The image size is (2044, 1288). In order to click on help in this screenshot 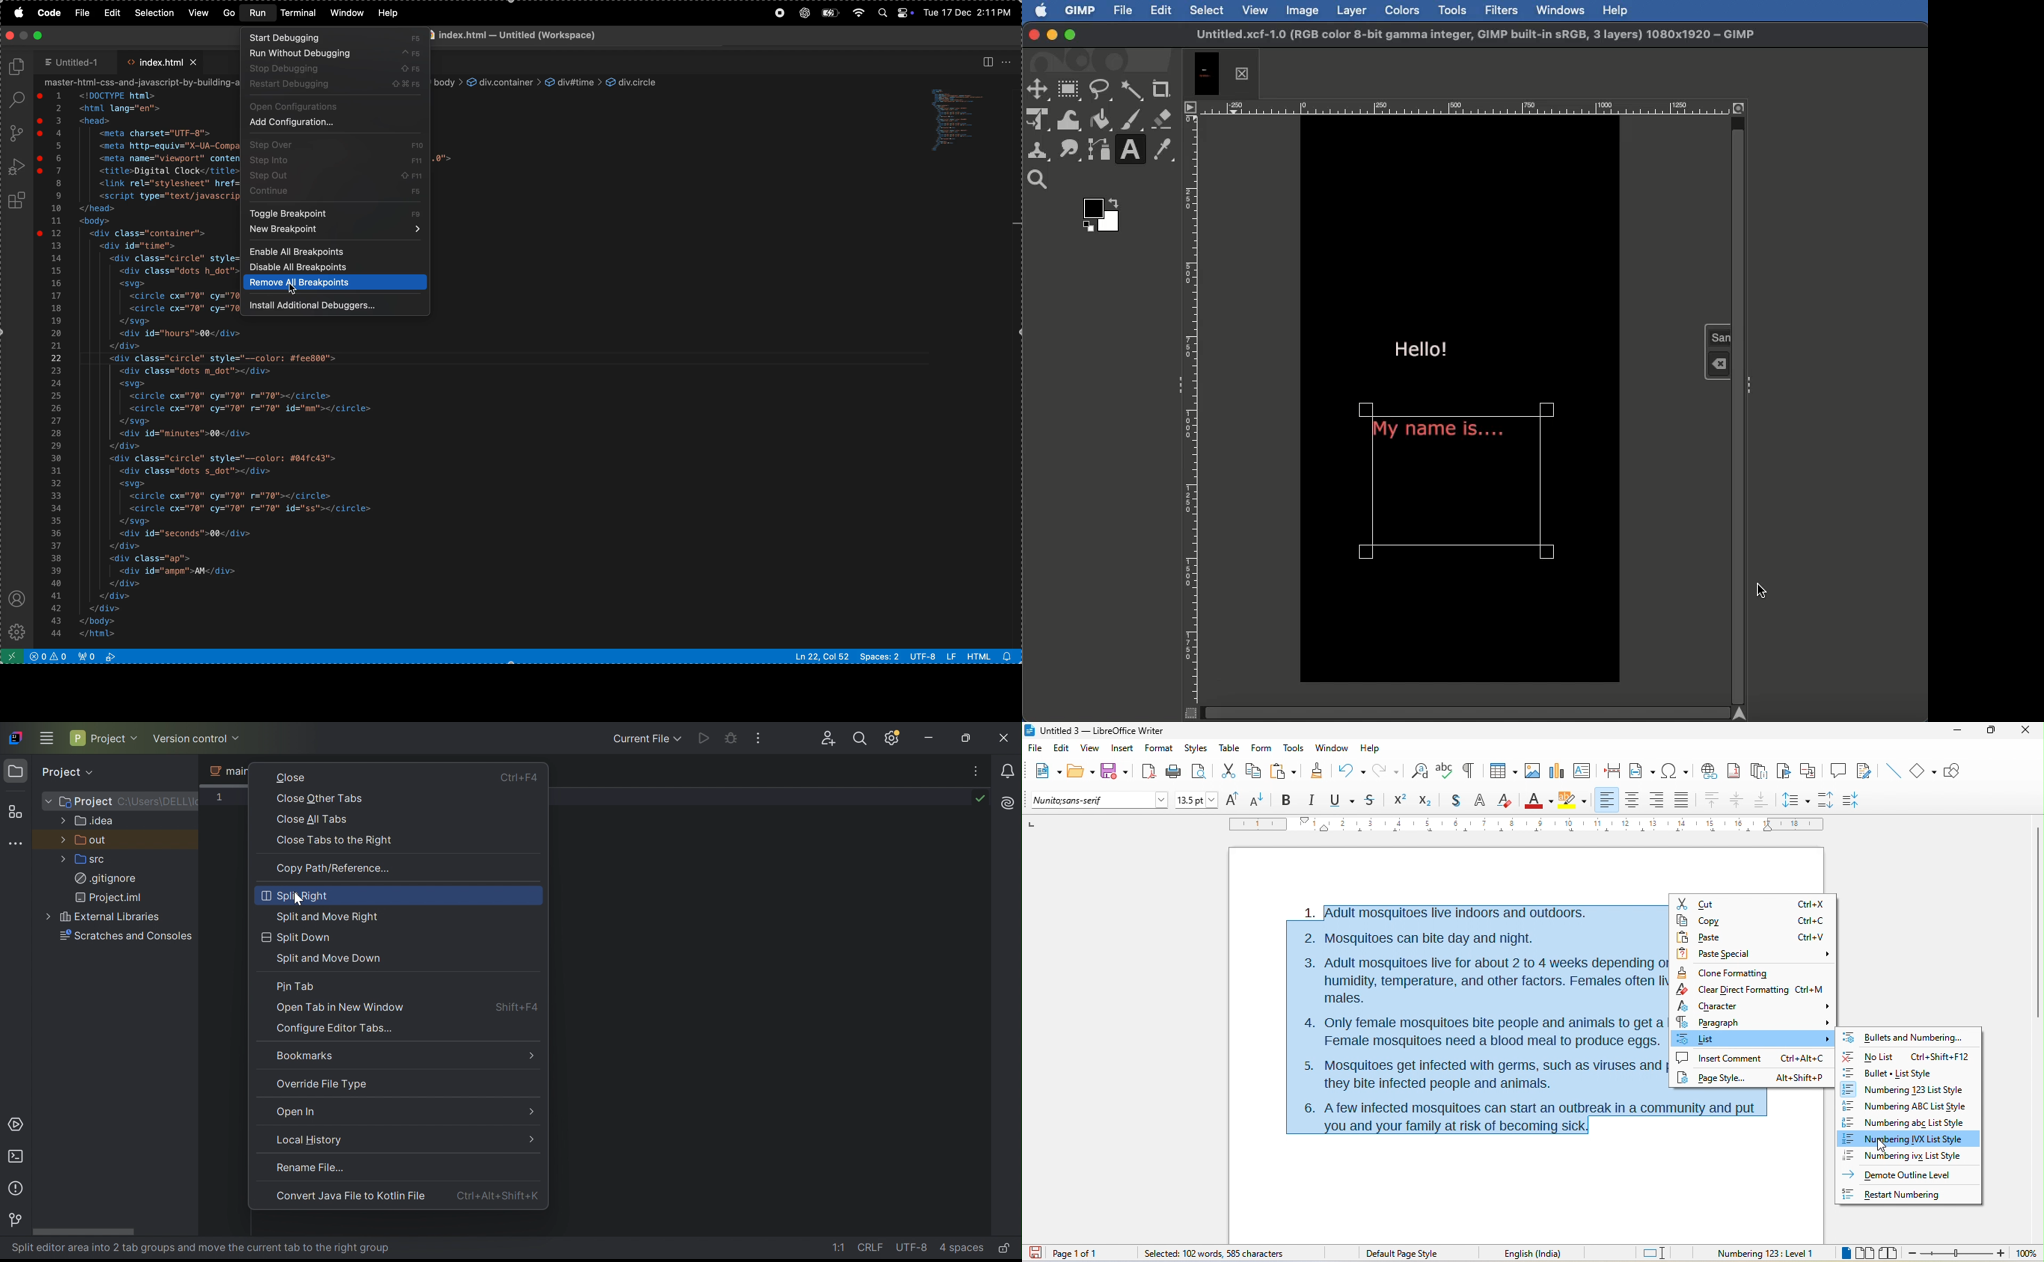, I will do `click(389, 13)`.